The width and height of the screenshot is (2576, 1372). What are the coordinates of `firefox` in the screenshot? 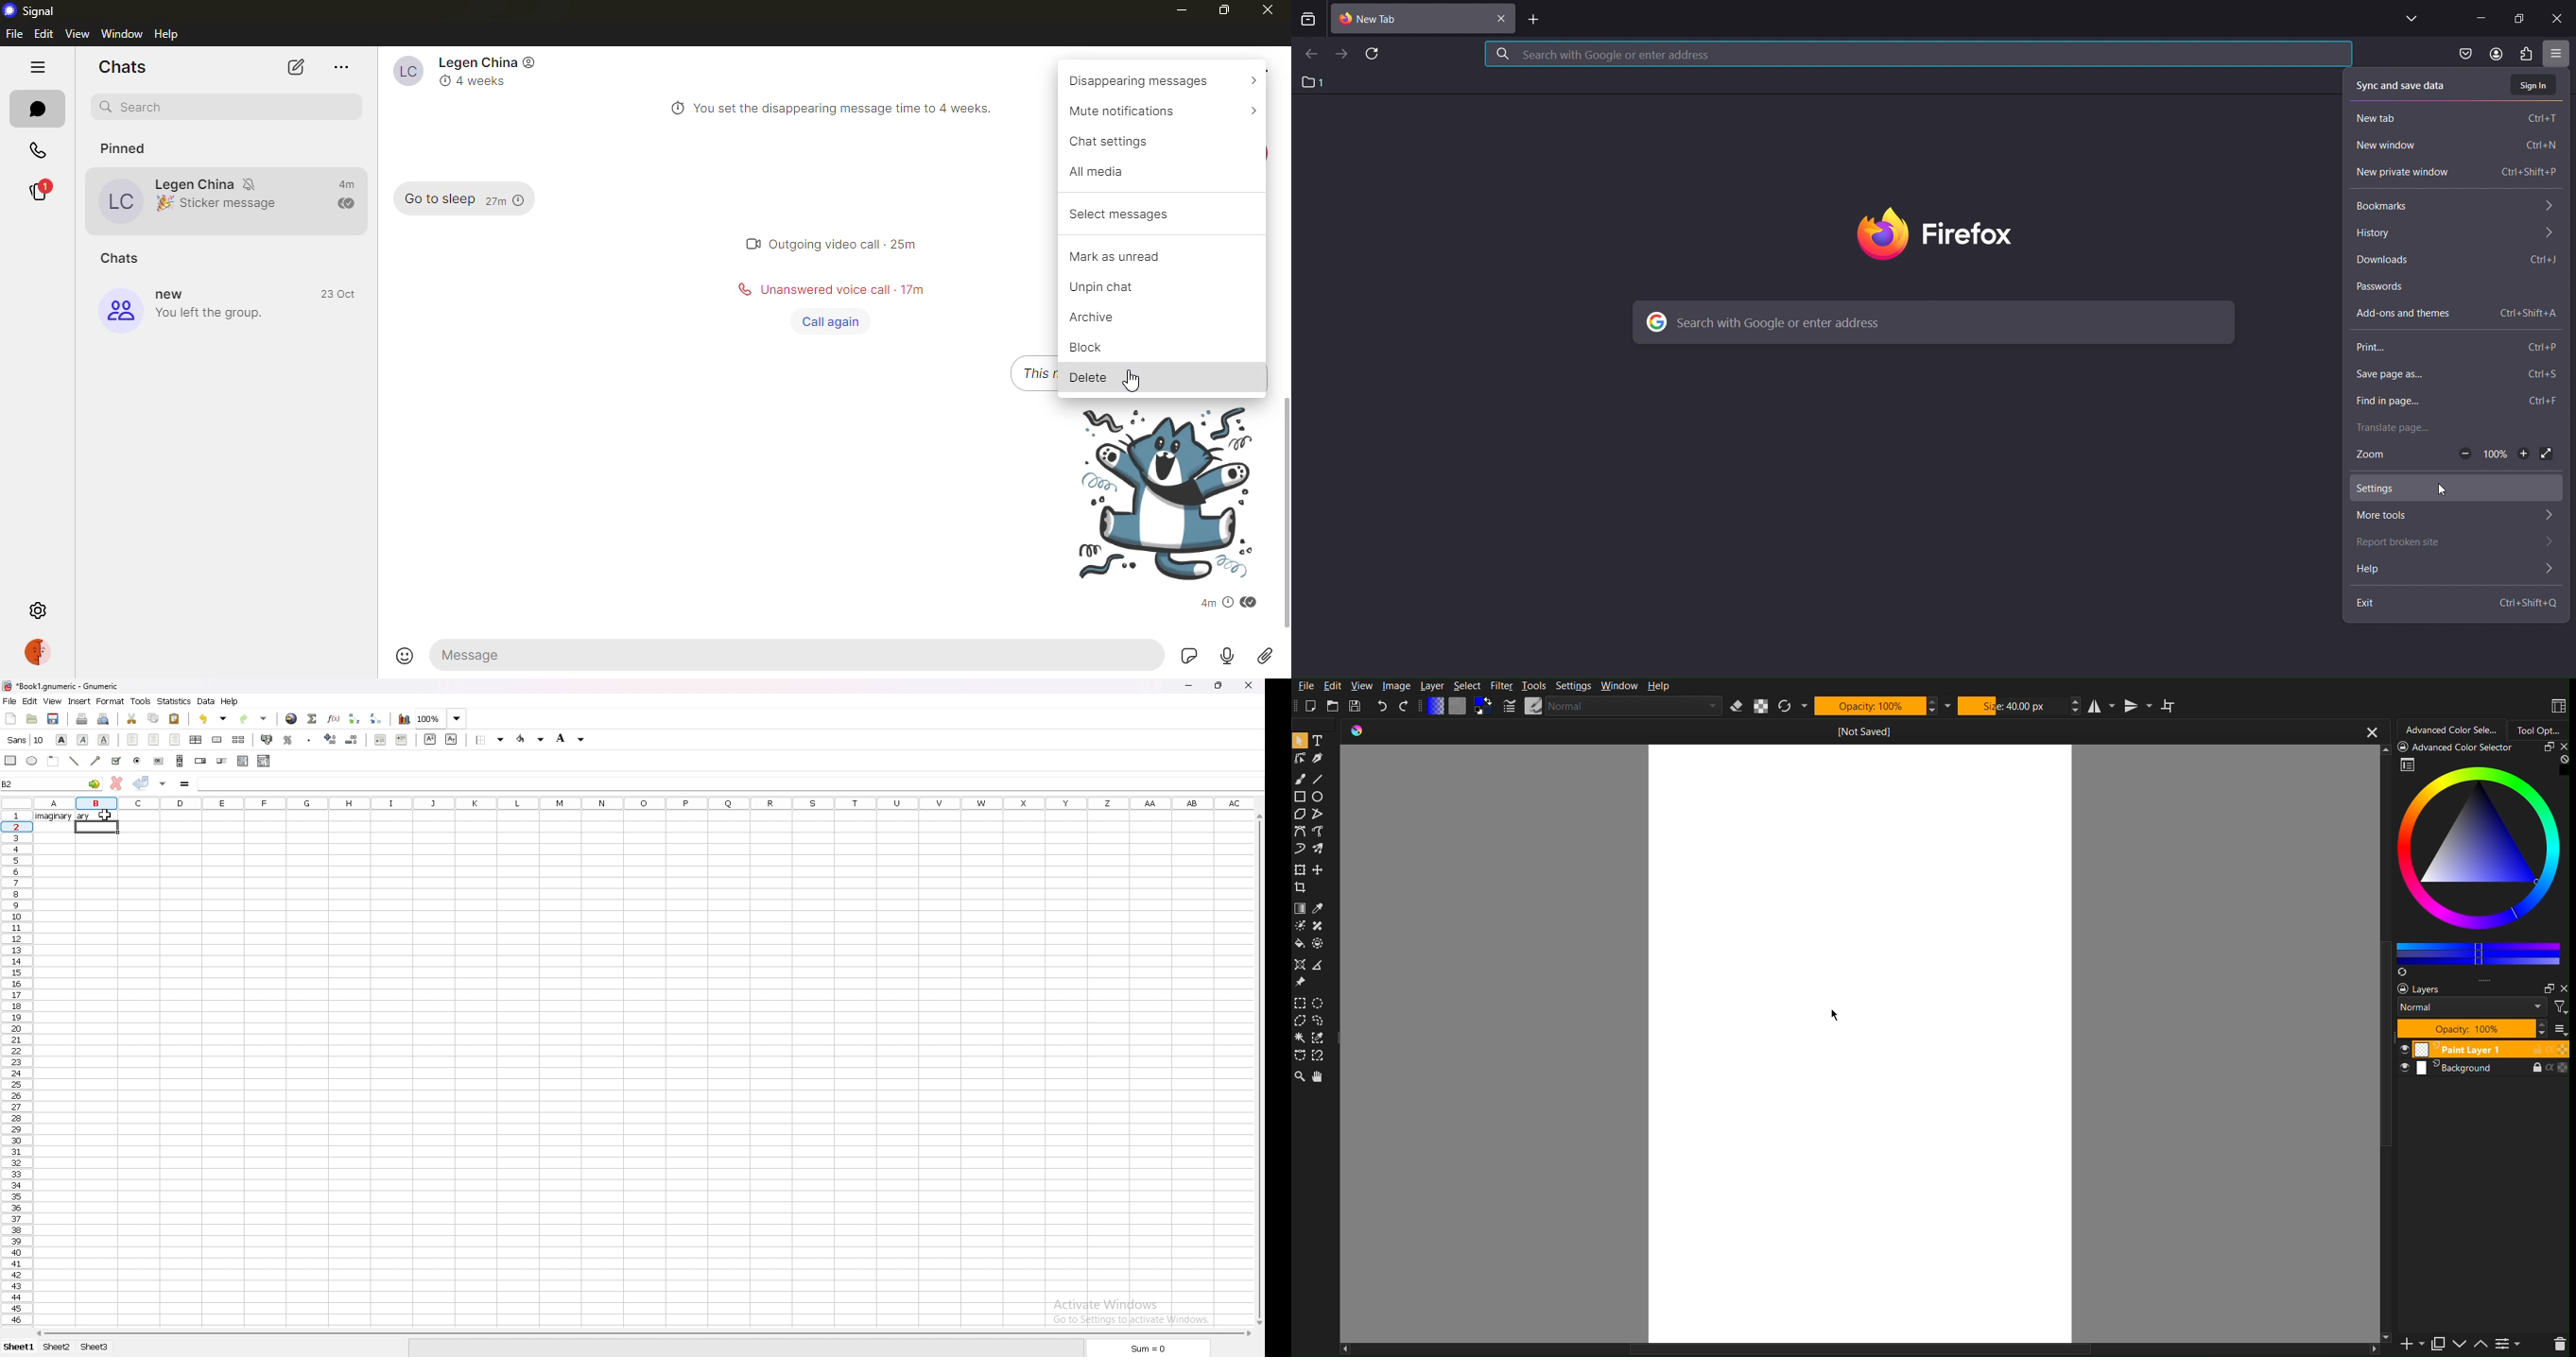 It's located at (1931, 232).